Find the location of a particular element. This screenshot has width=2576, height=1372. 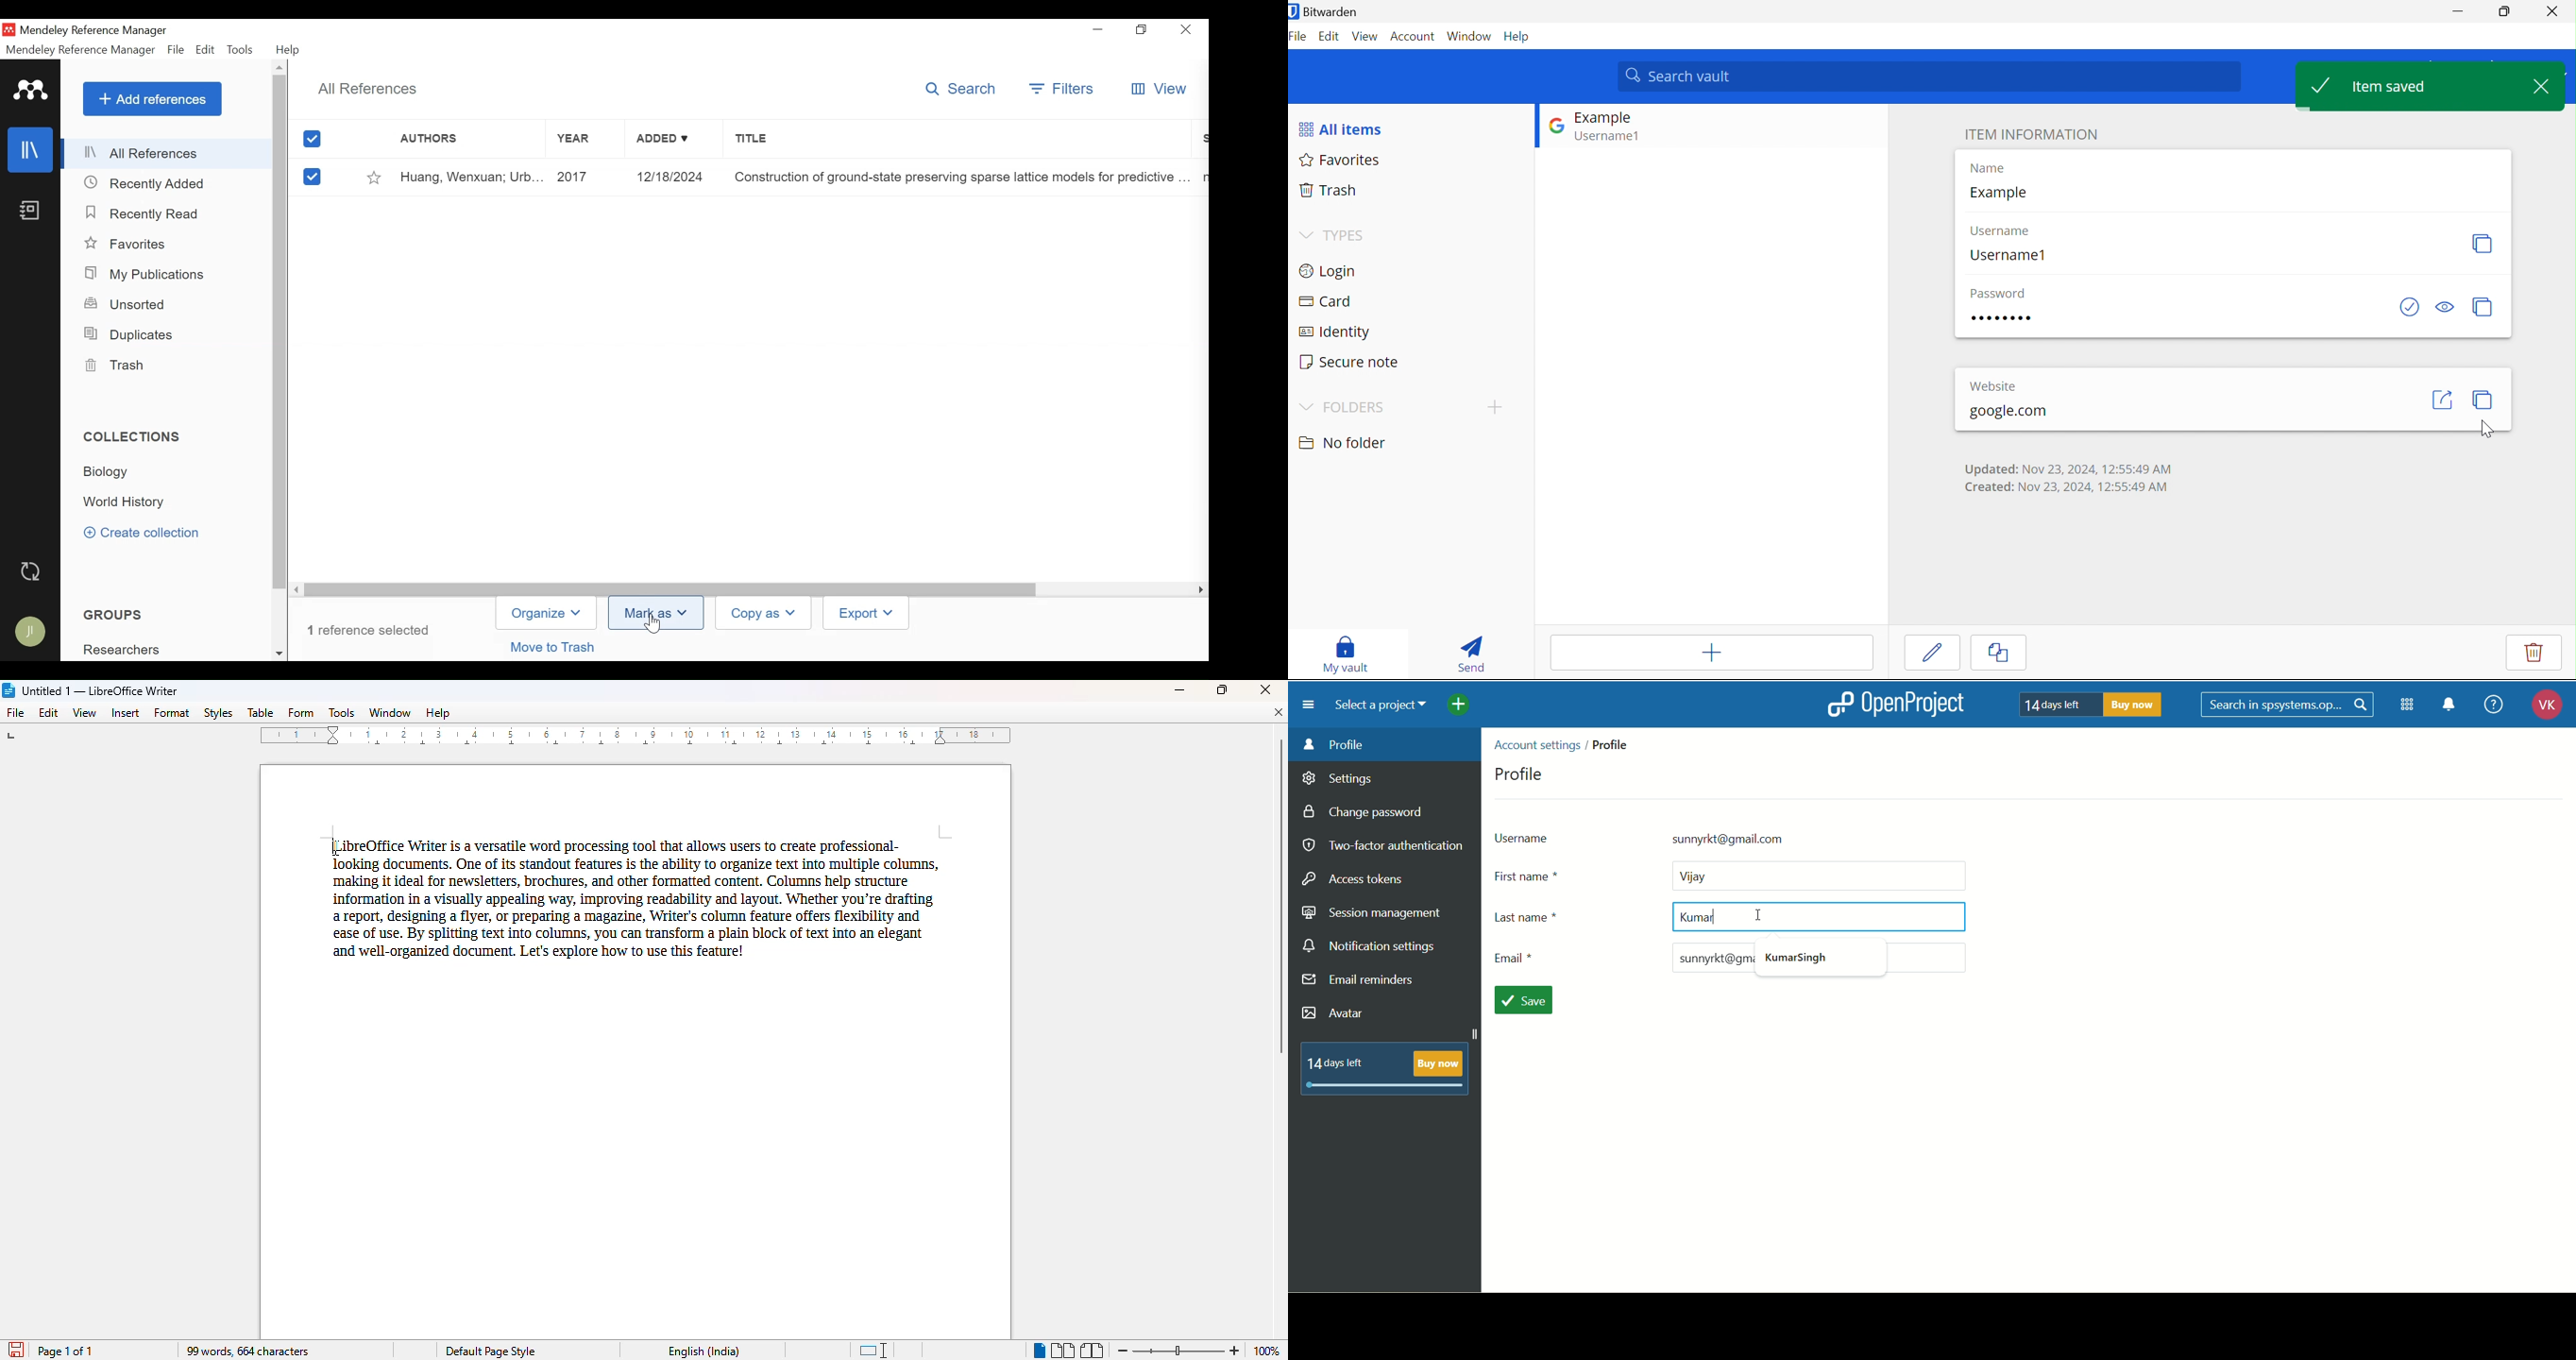

menu is located at coordinates (1312, 705).